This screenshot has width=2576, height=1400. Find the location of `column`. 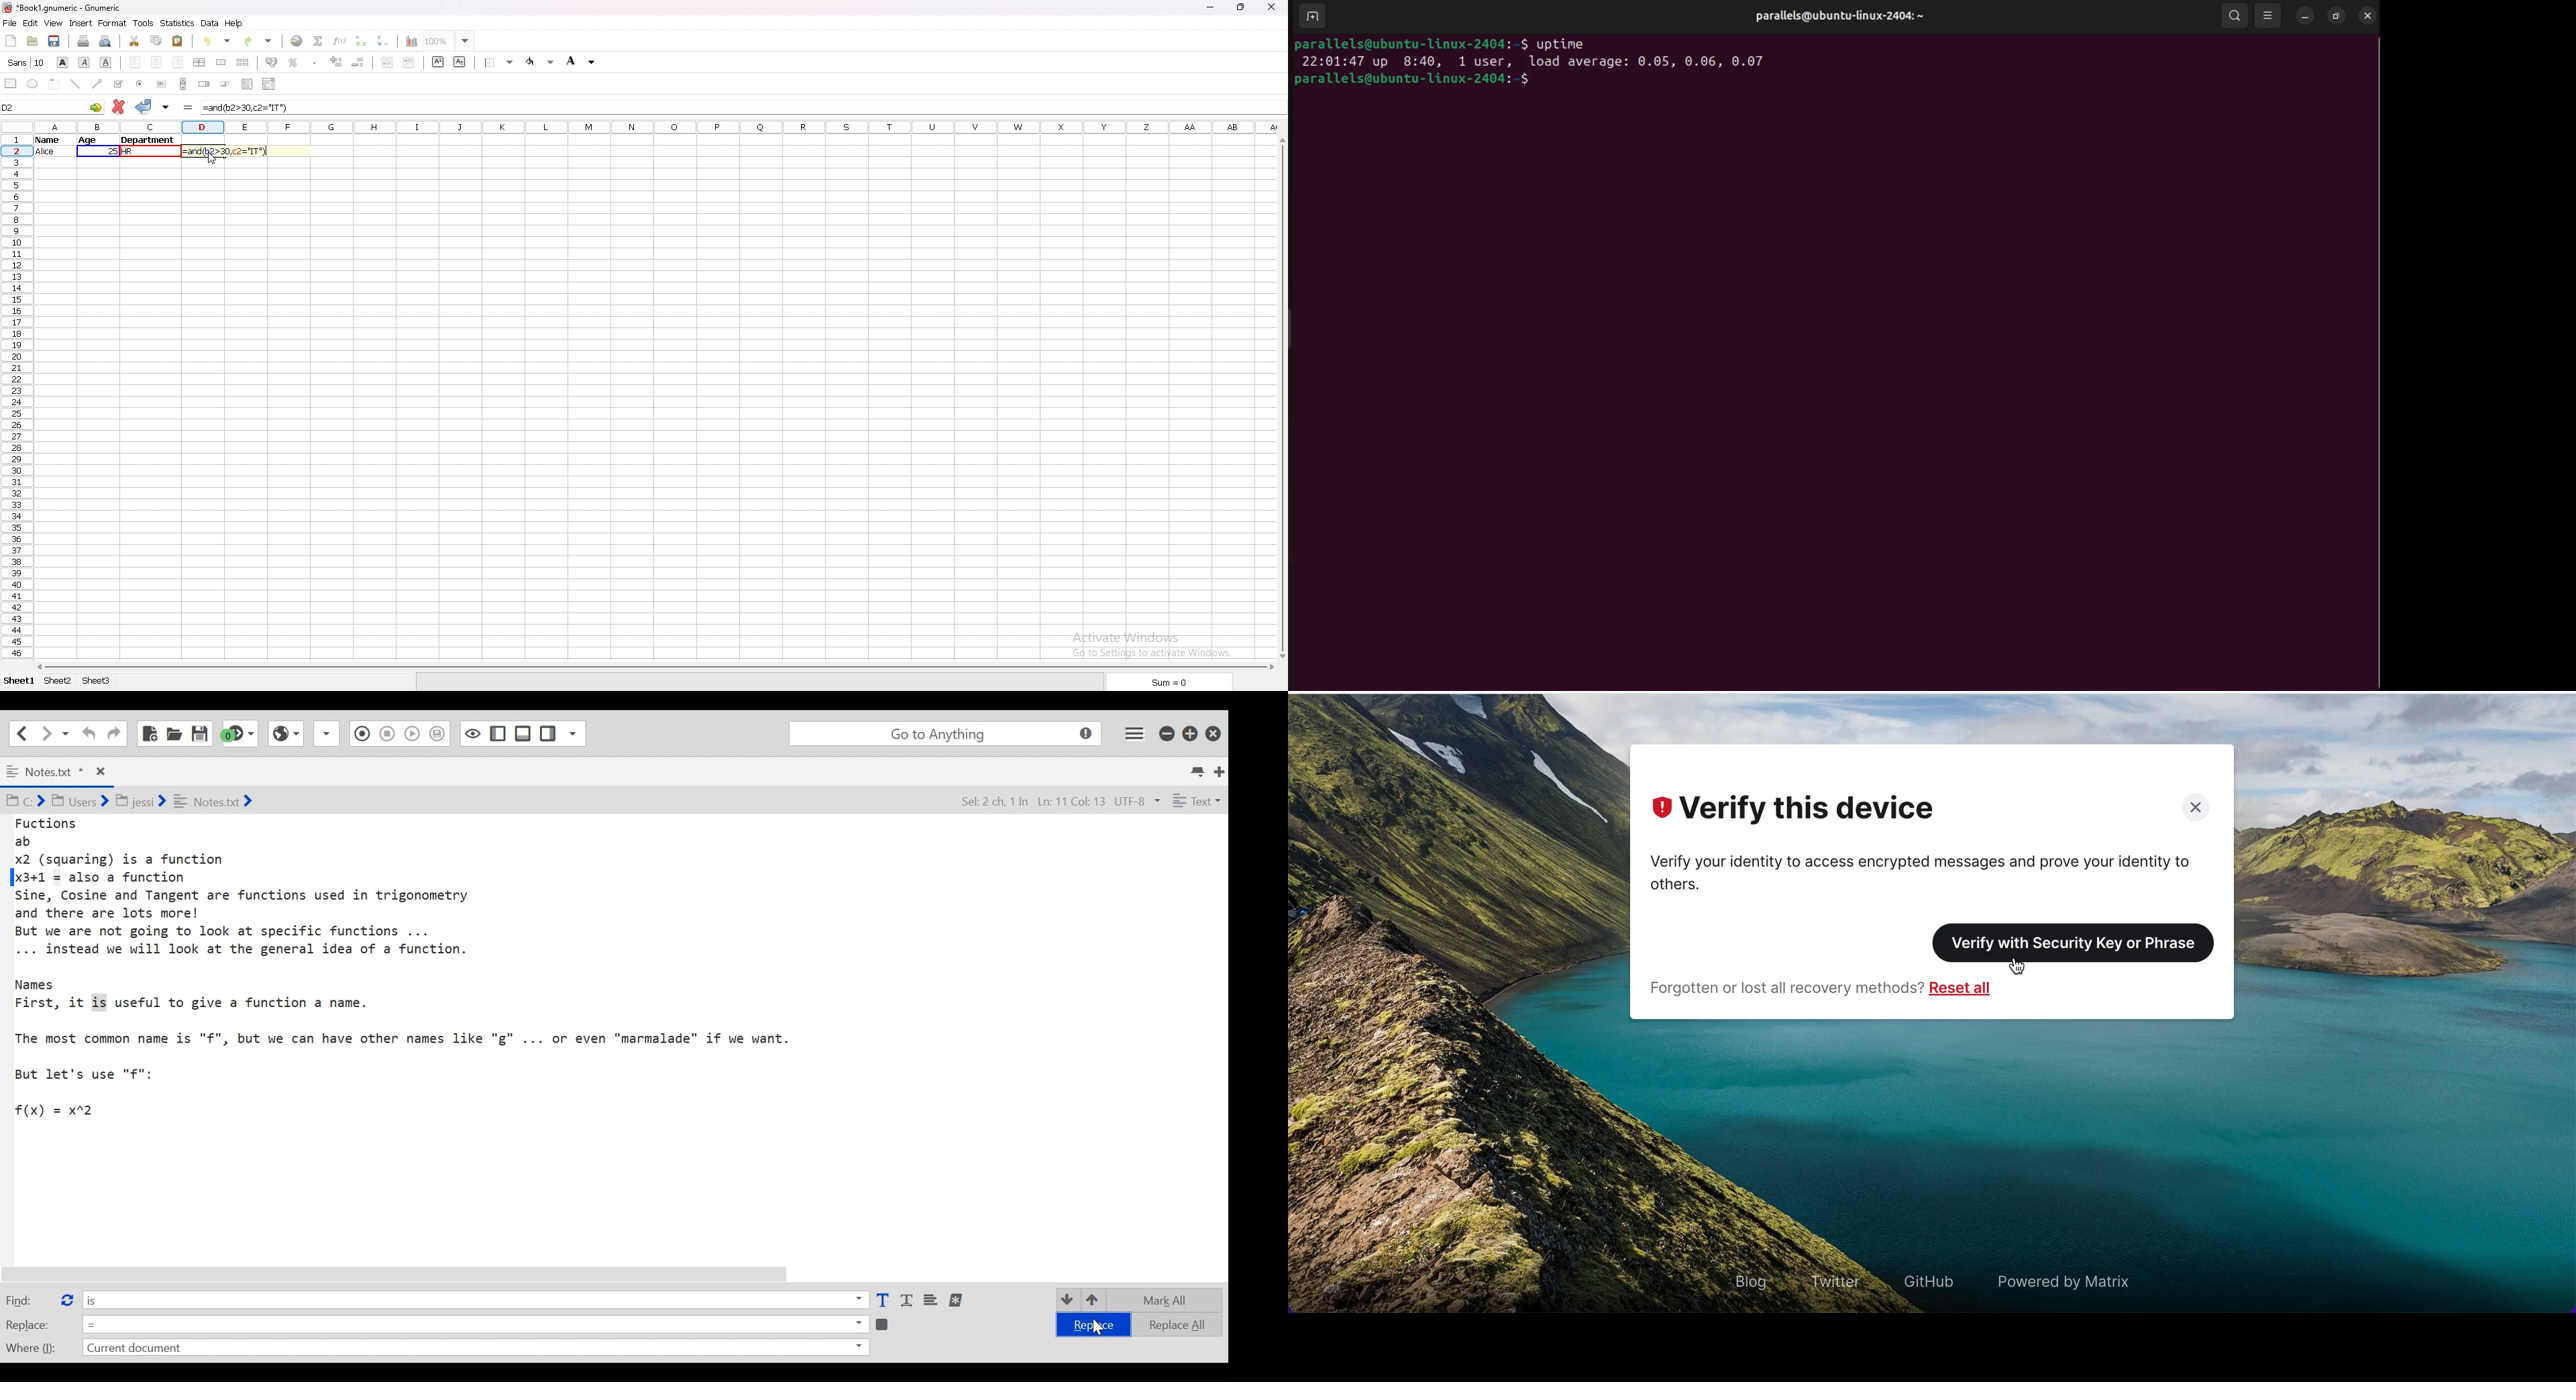

column is located at coordinates (657, 128).